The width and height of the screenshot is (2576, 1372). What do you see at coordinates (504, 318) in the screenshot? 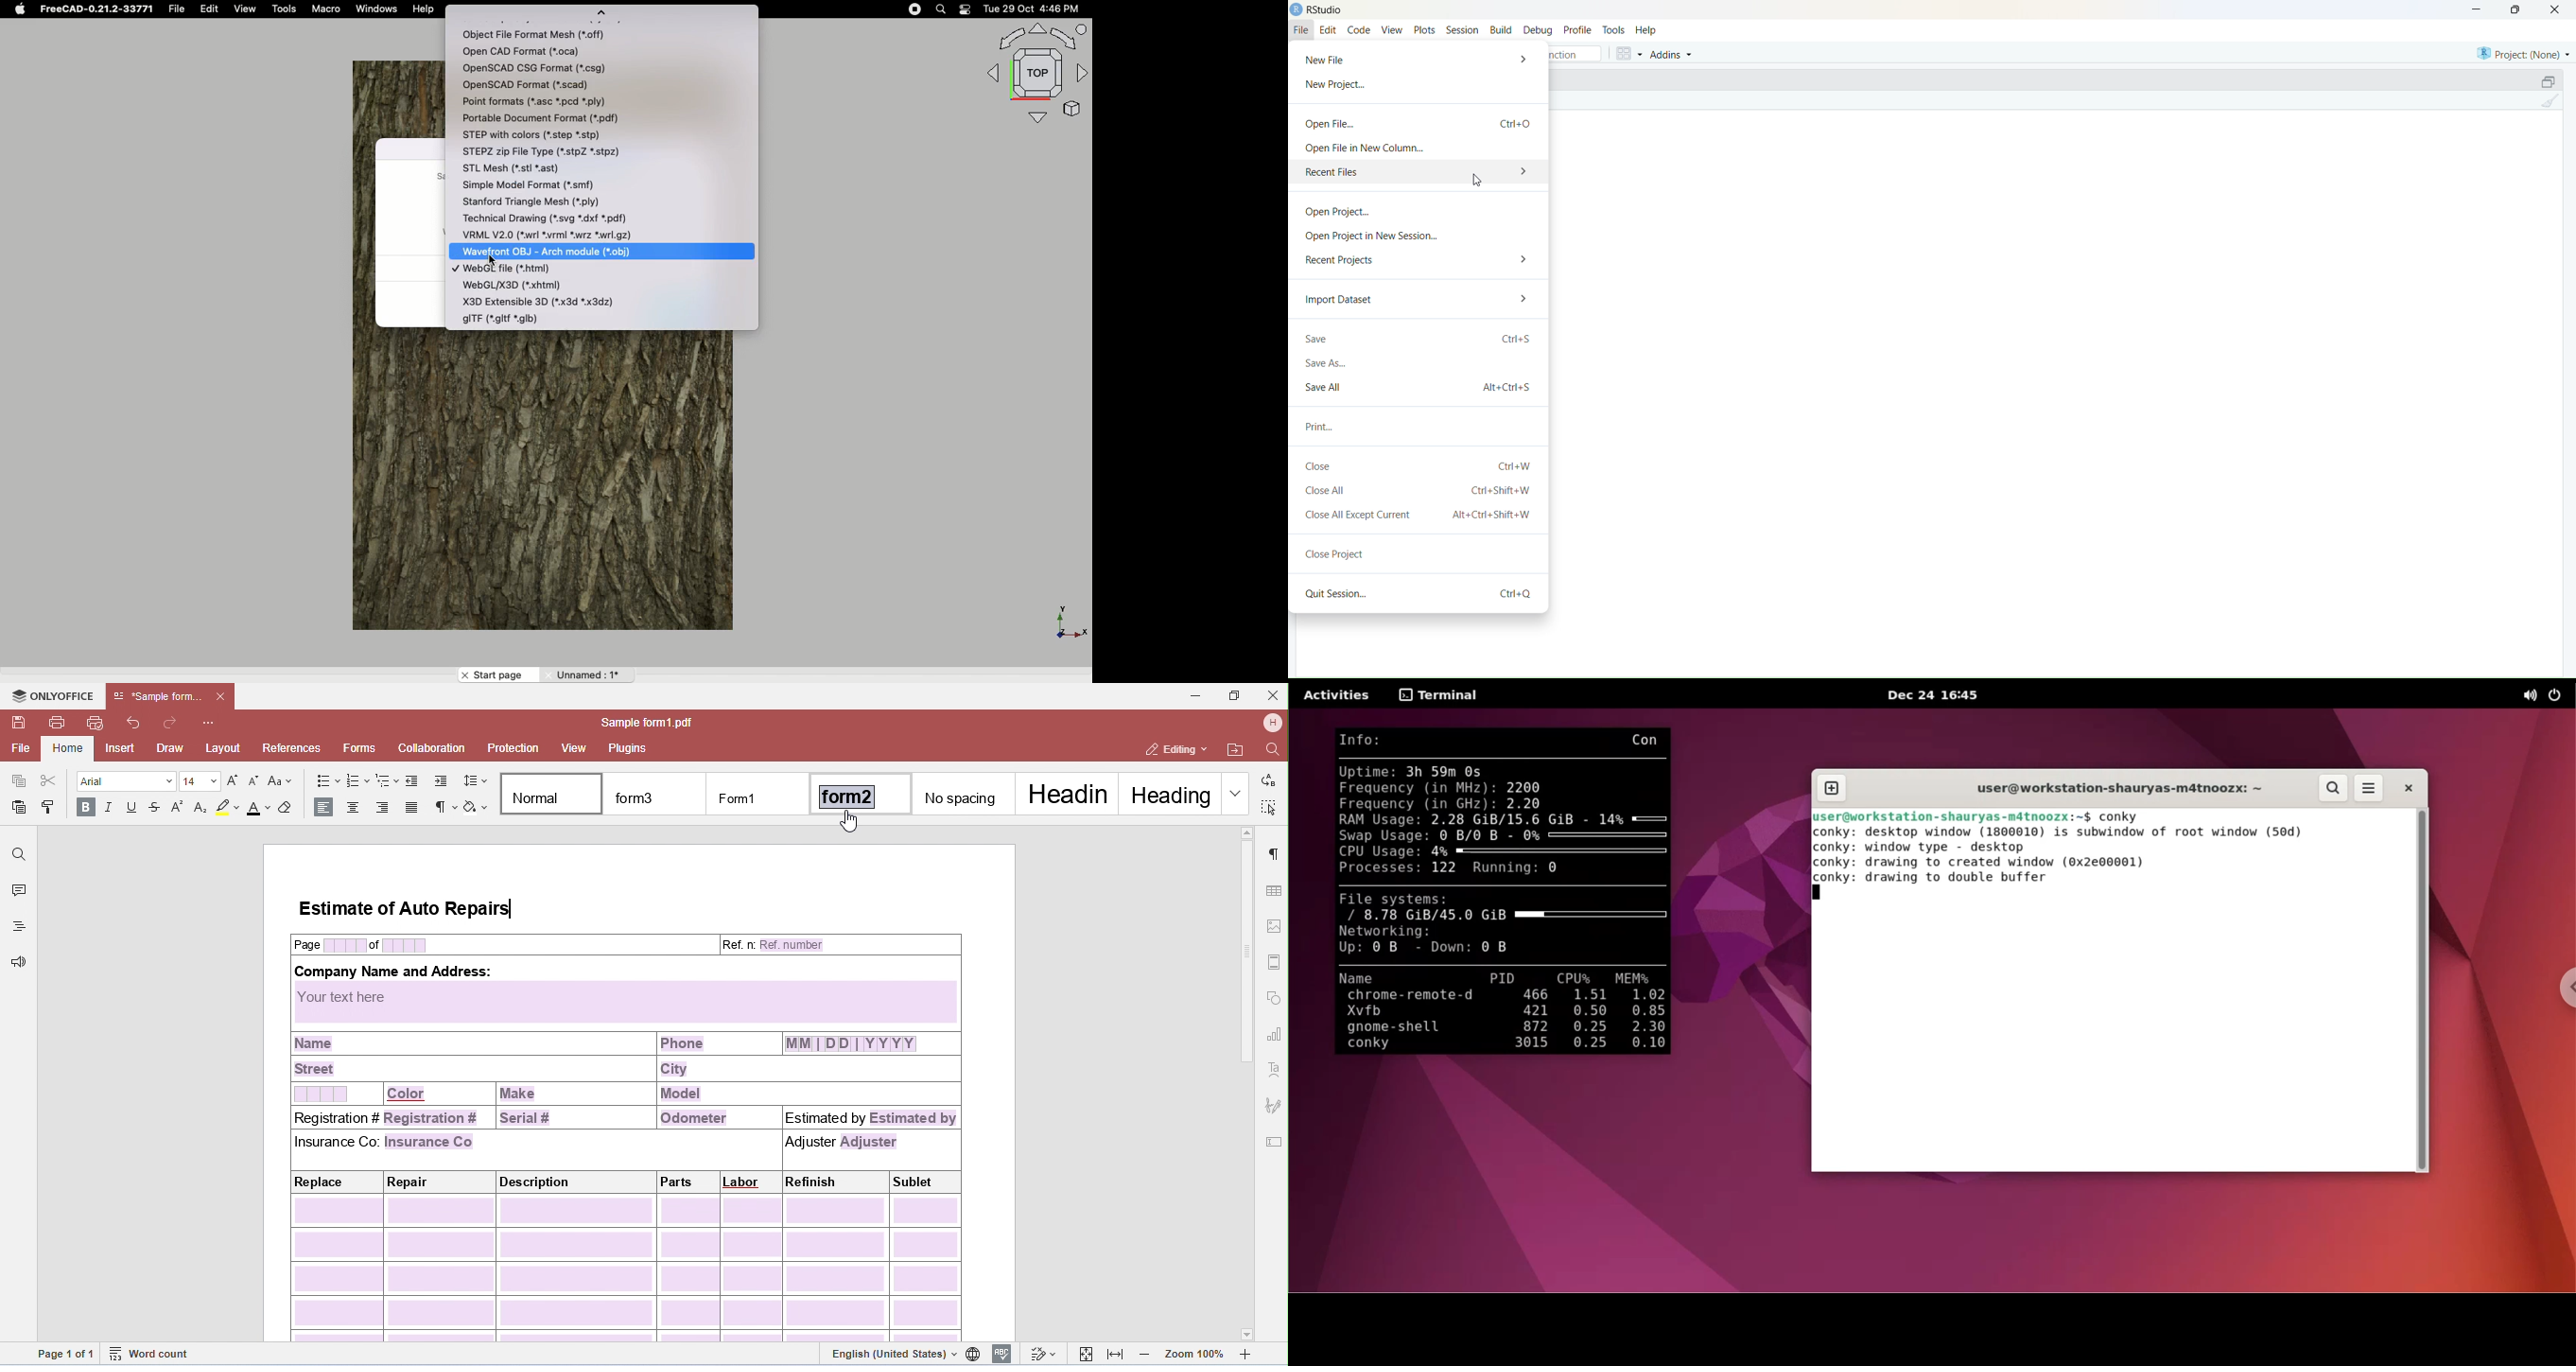
I see `gITF (*gltf *glb)` at bounding box center [504, 318].